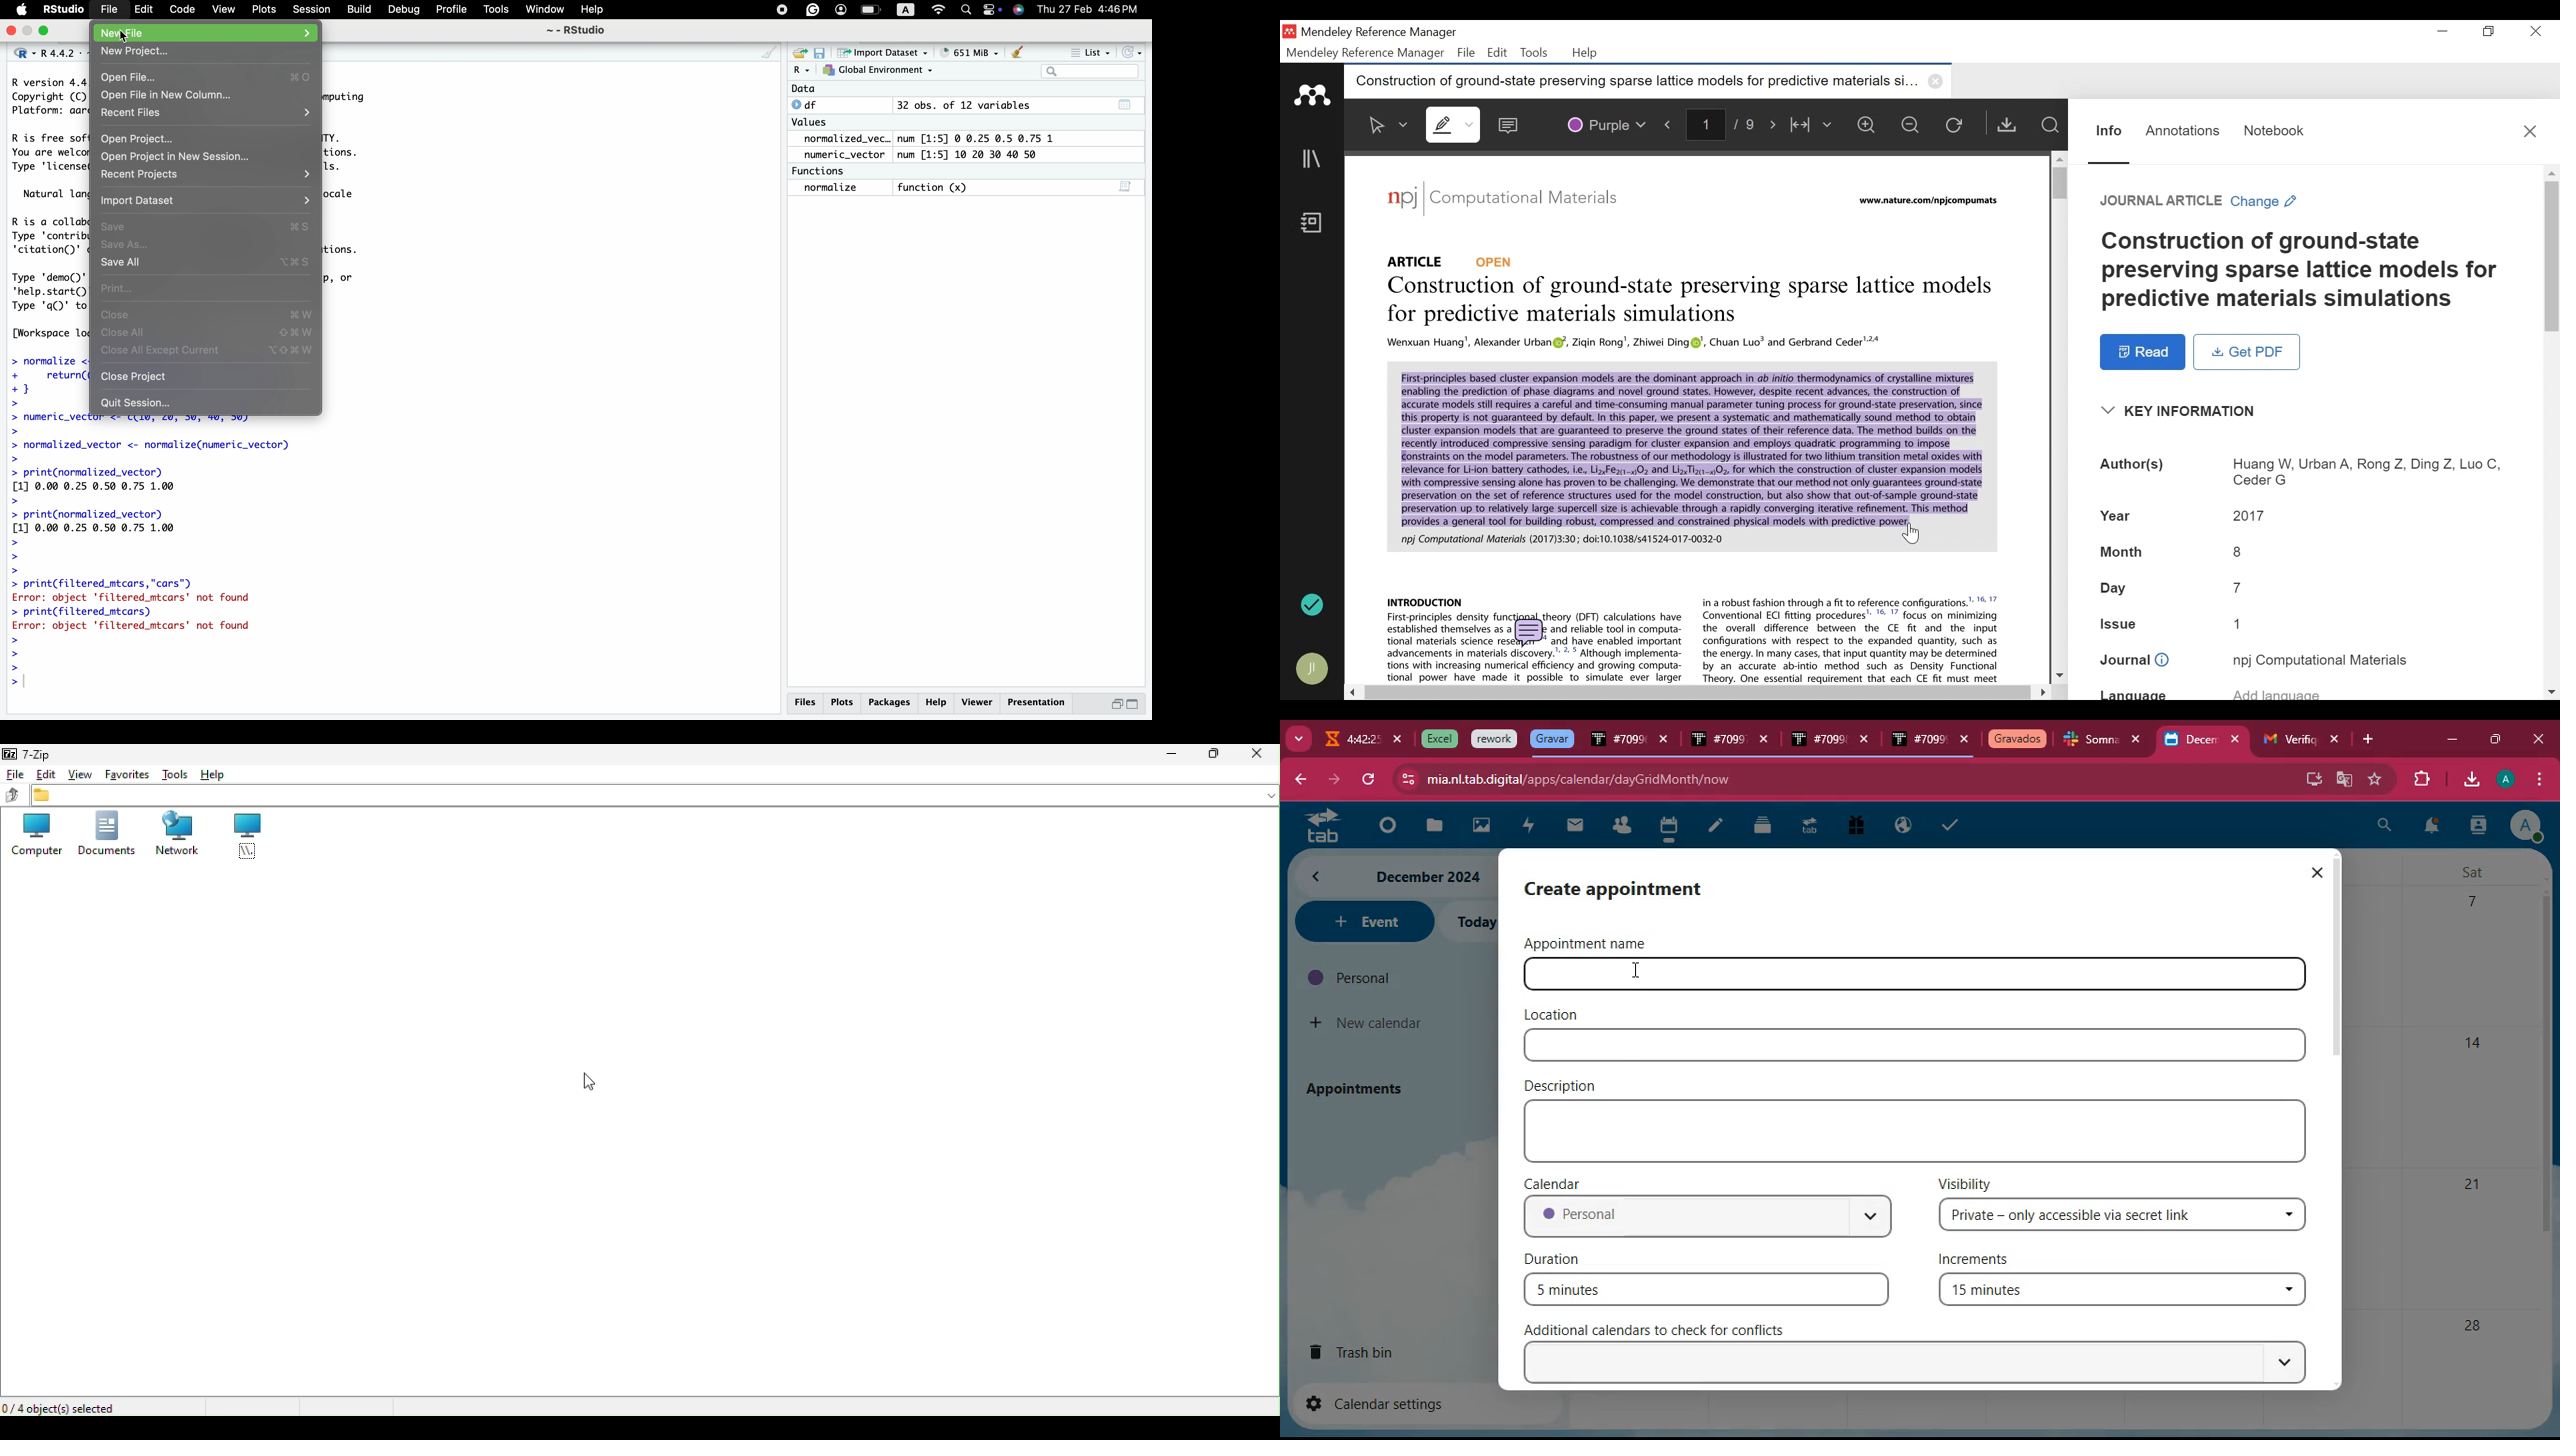 The image size is (2576, 1456). I want to click on minimize, so click(2443, 31).